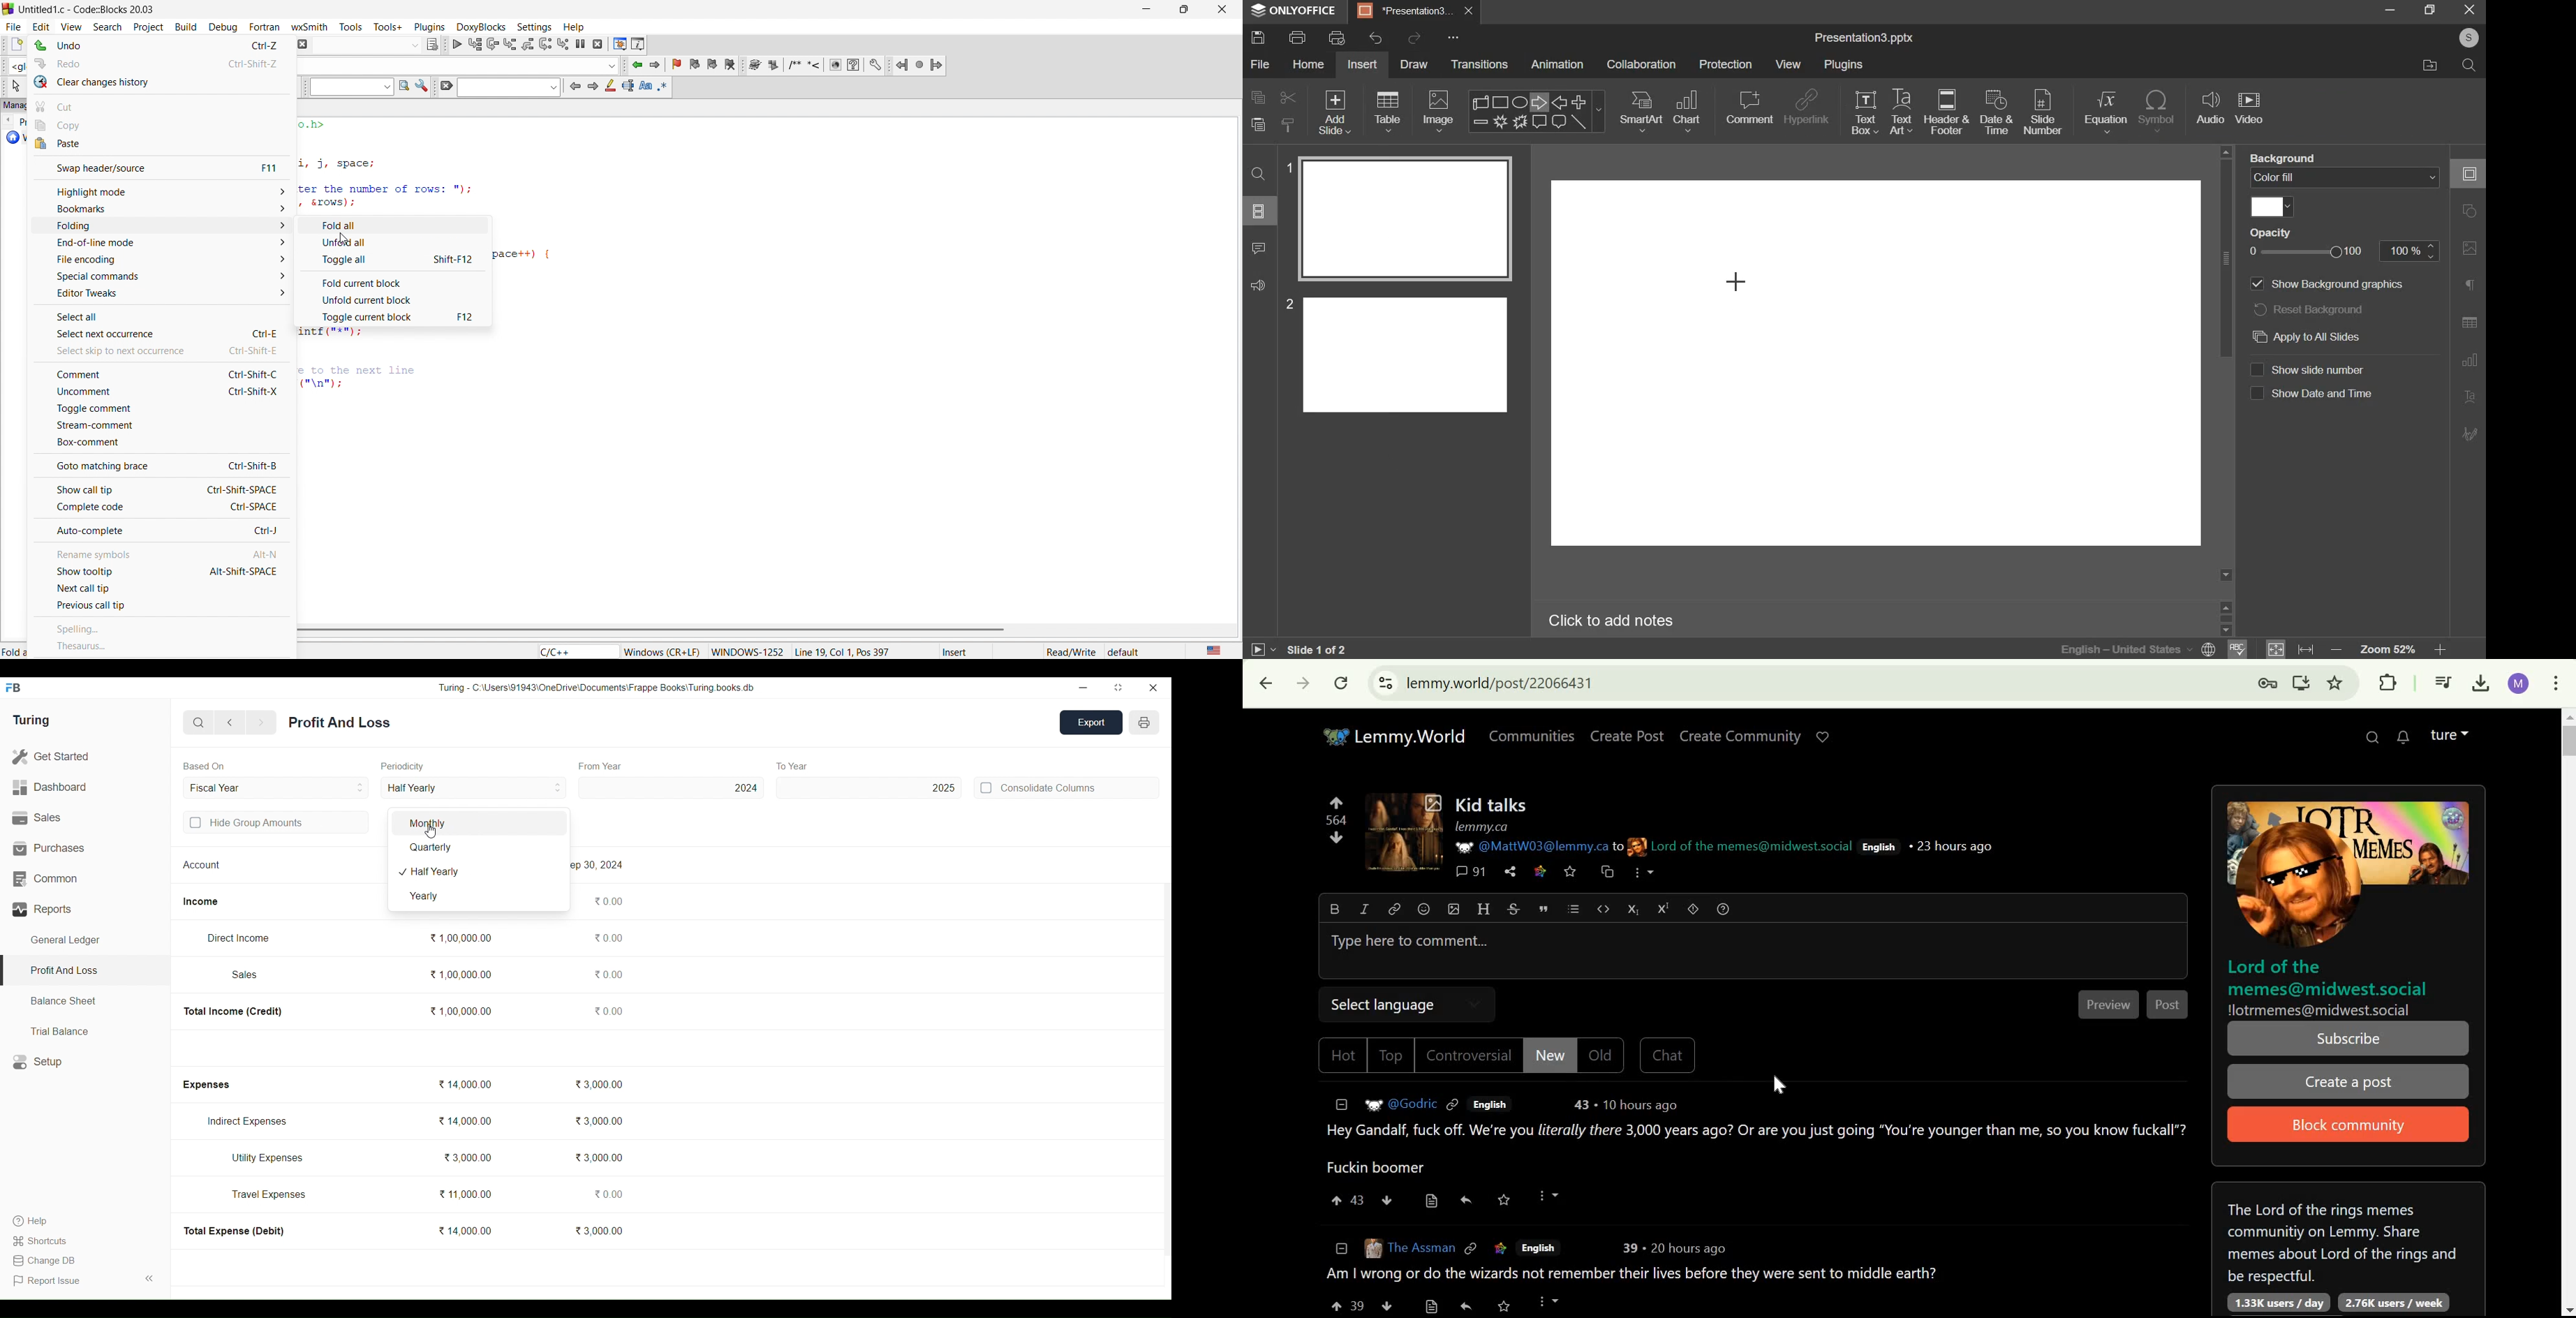  What do you see at coordinates (1422, 1248) in the screenshot?
I see `username` at bounding box center [1422, 1248].